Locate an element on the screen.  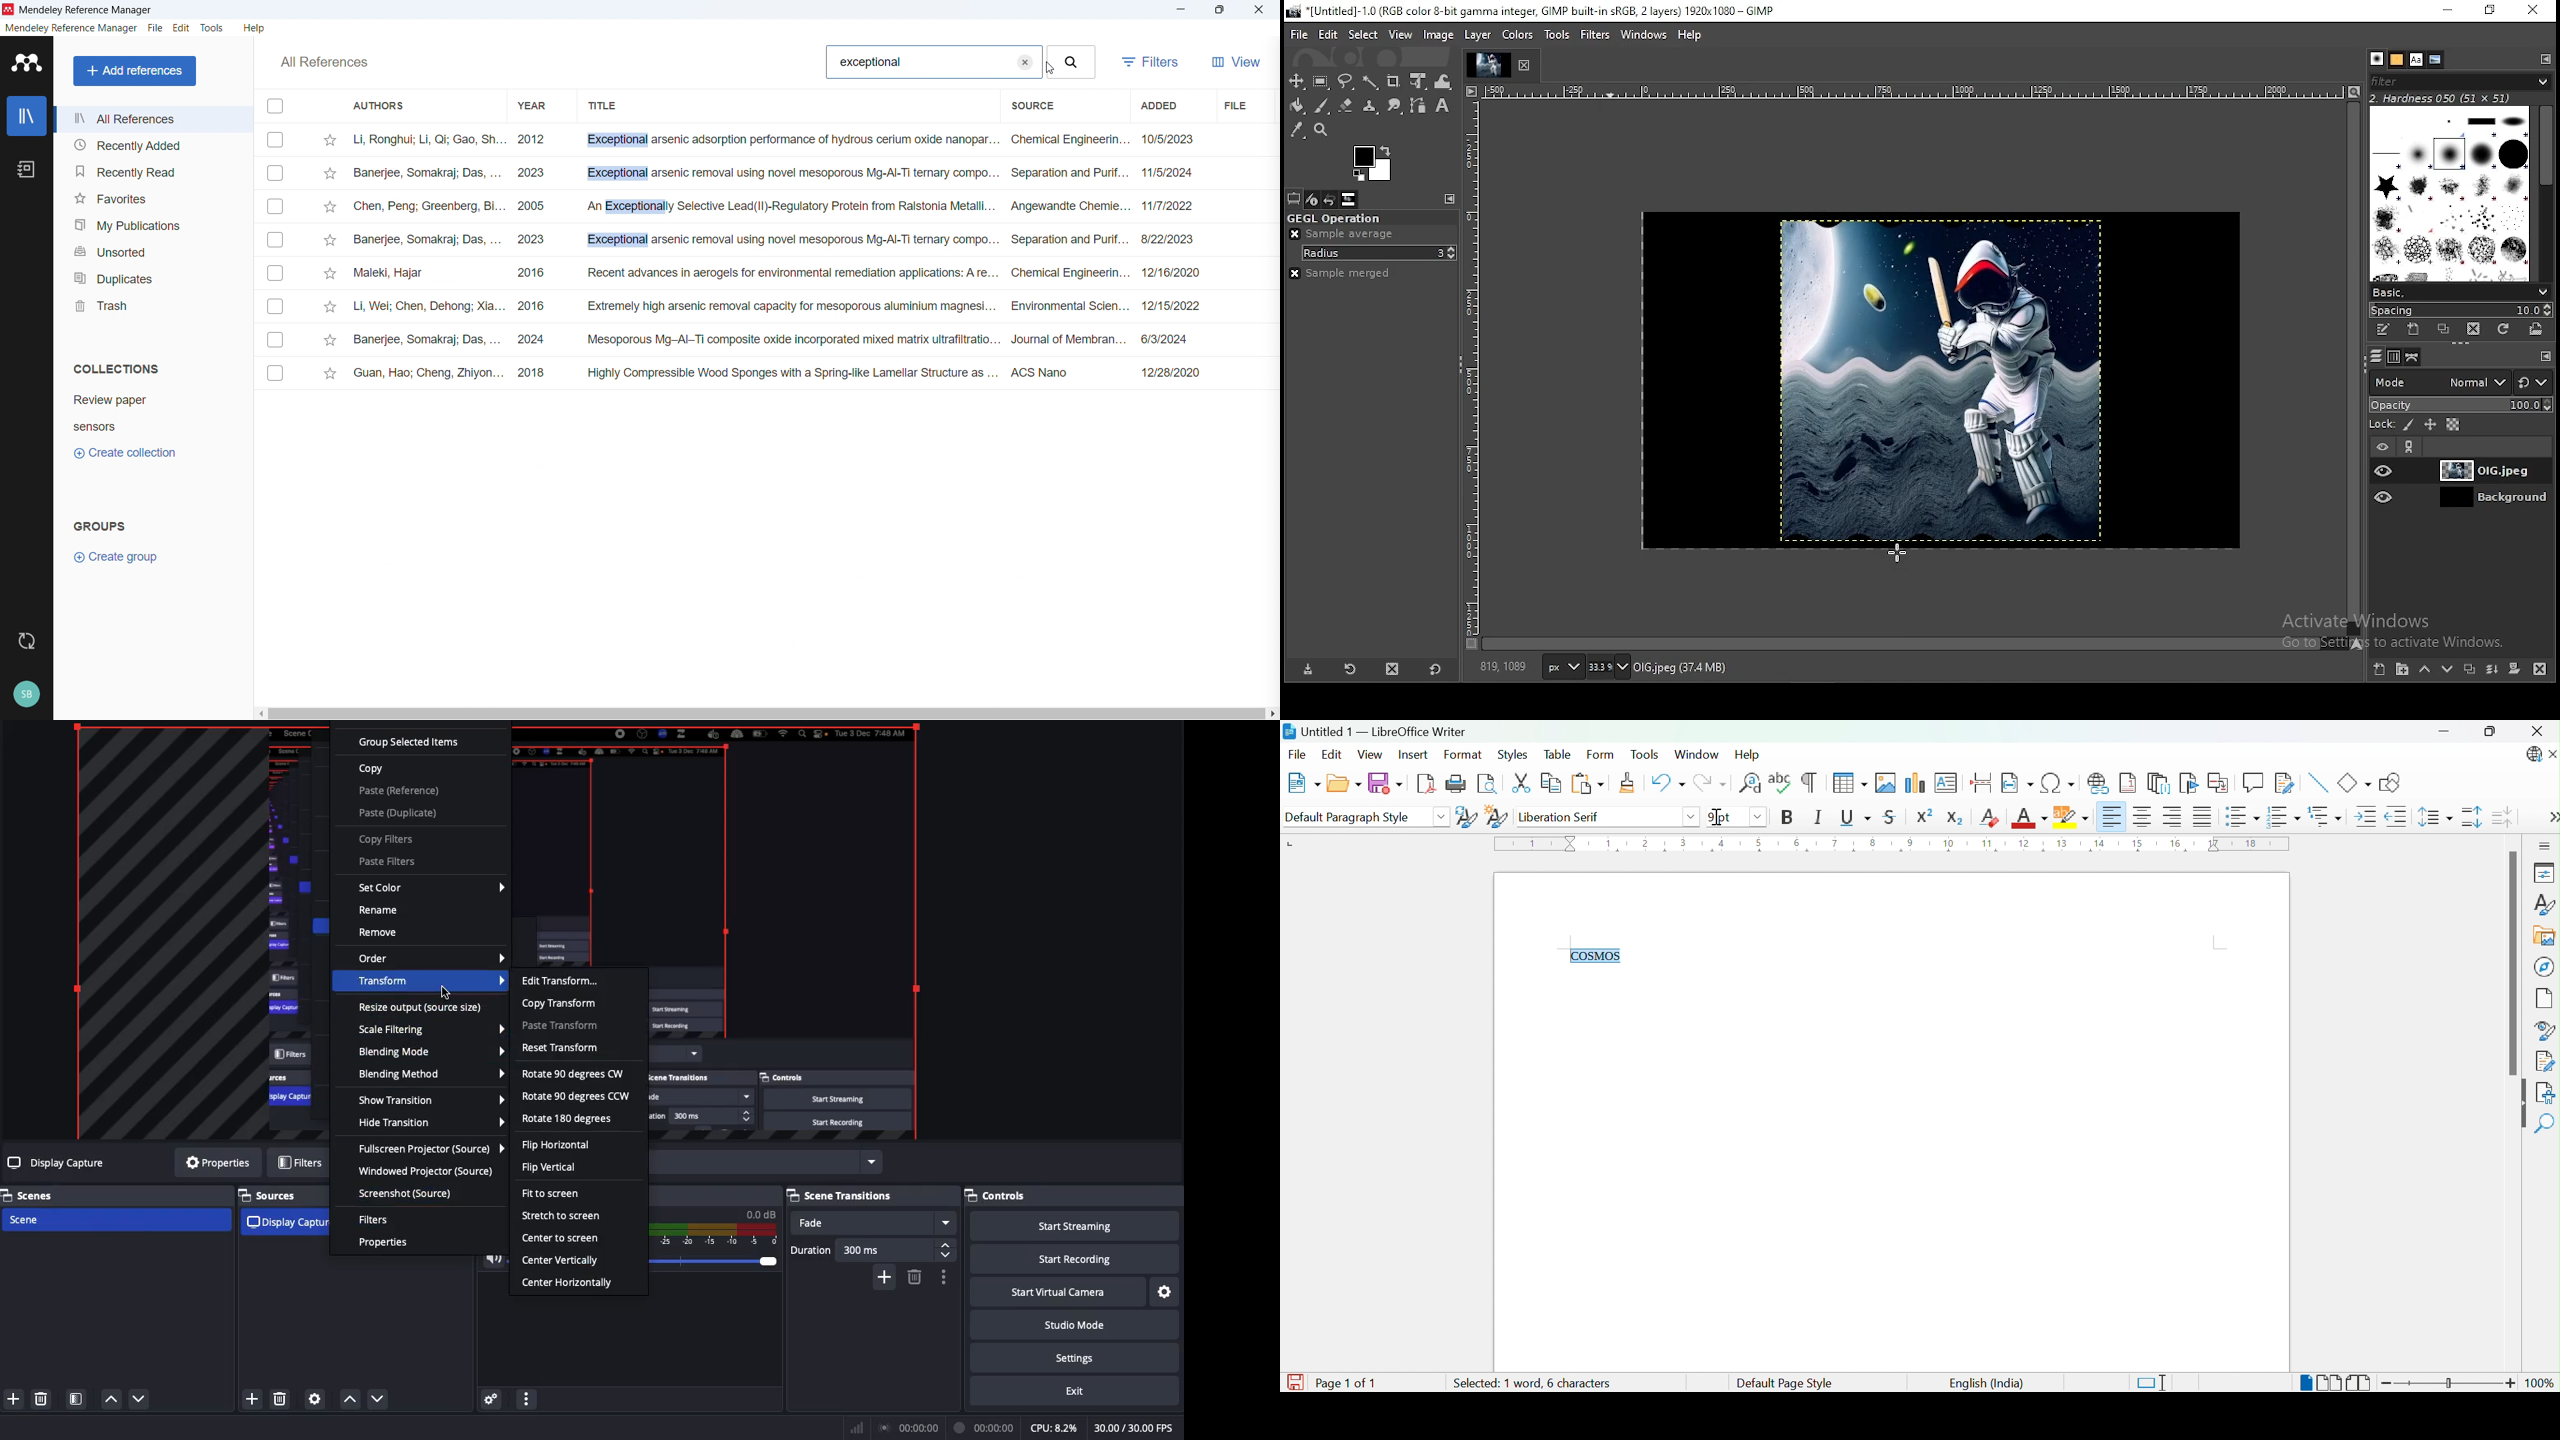
Hide transition is located at coordinates (432, 1124).